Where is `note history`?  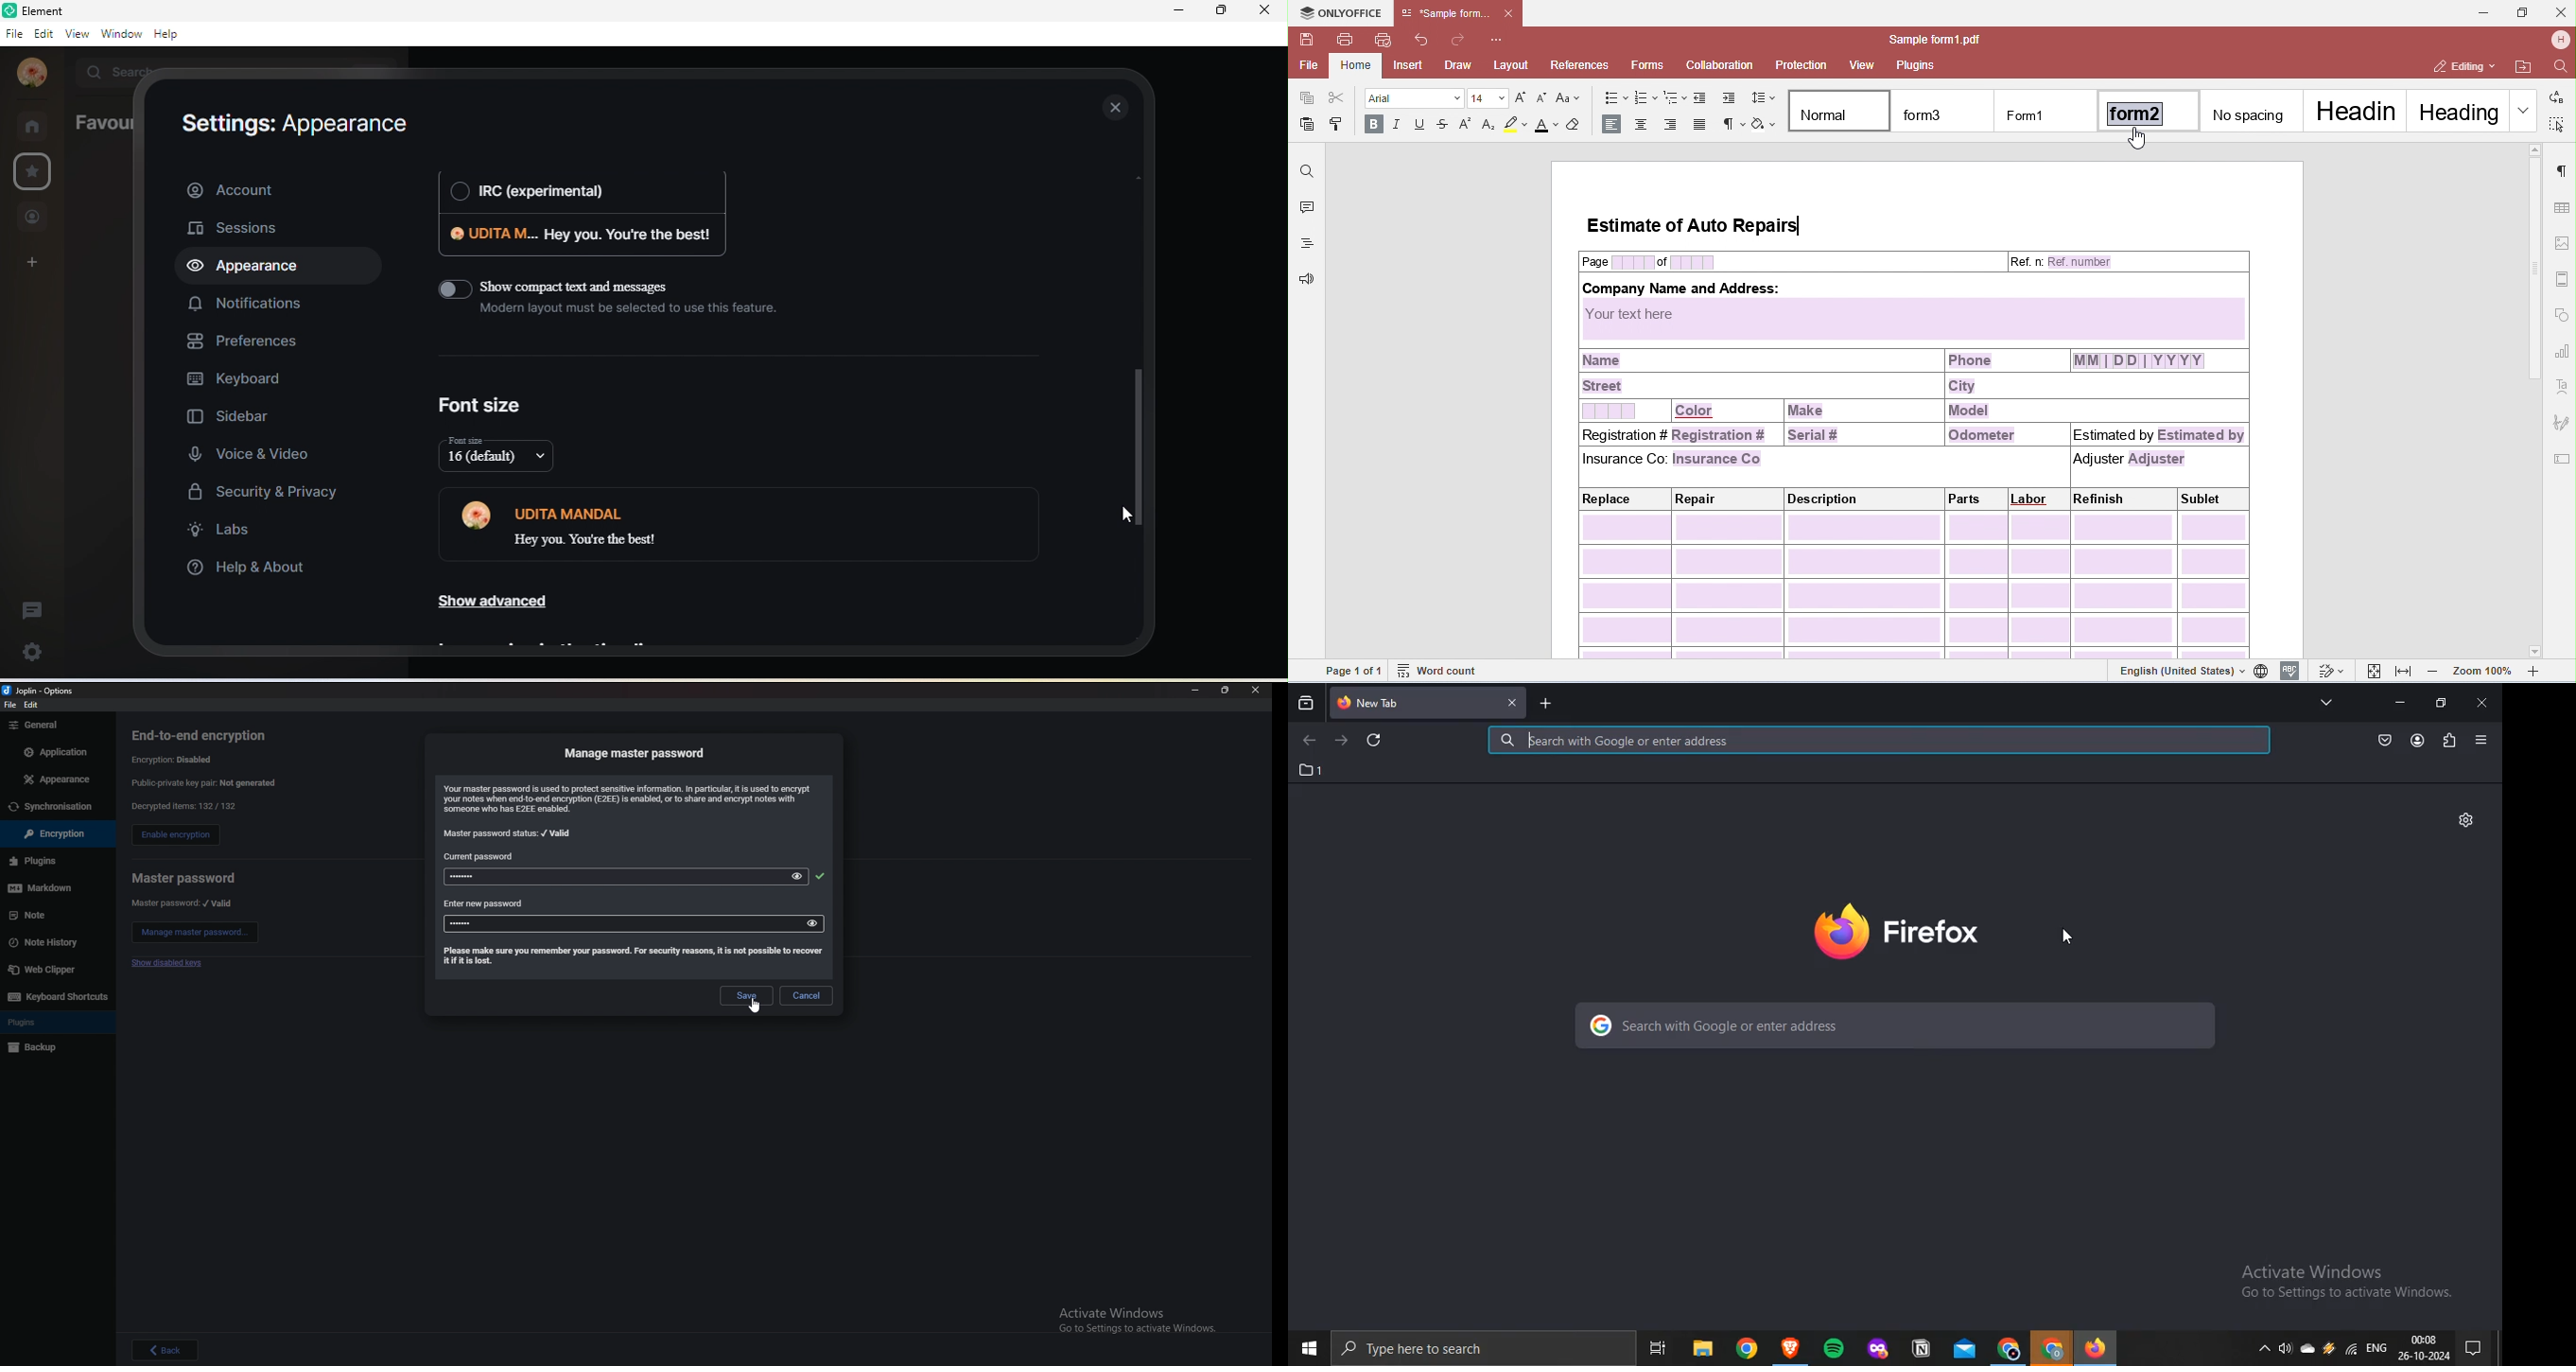
note history is located at coordinates (54, 942).